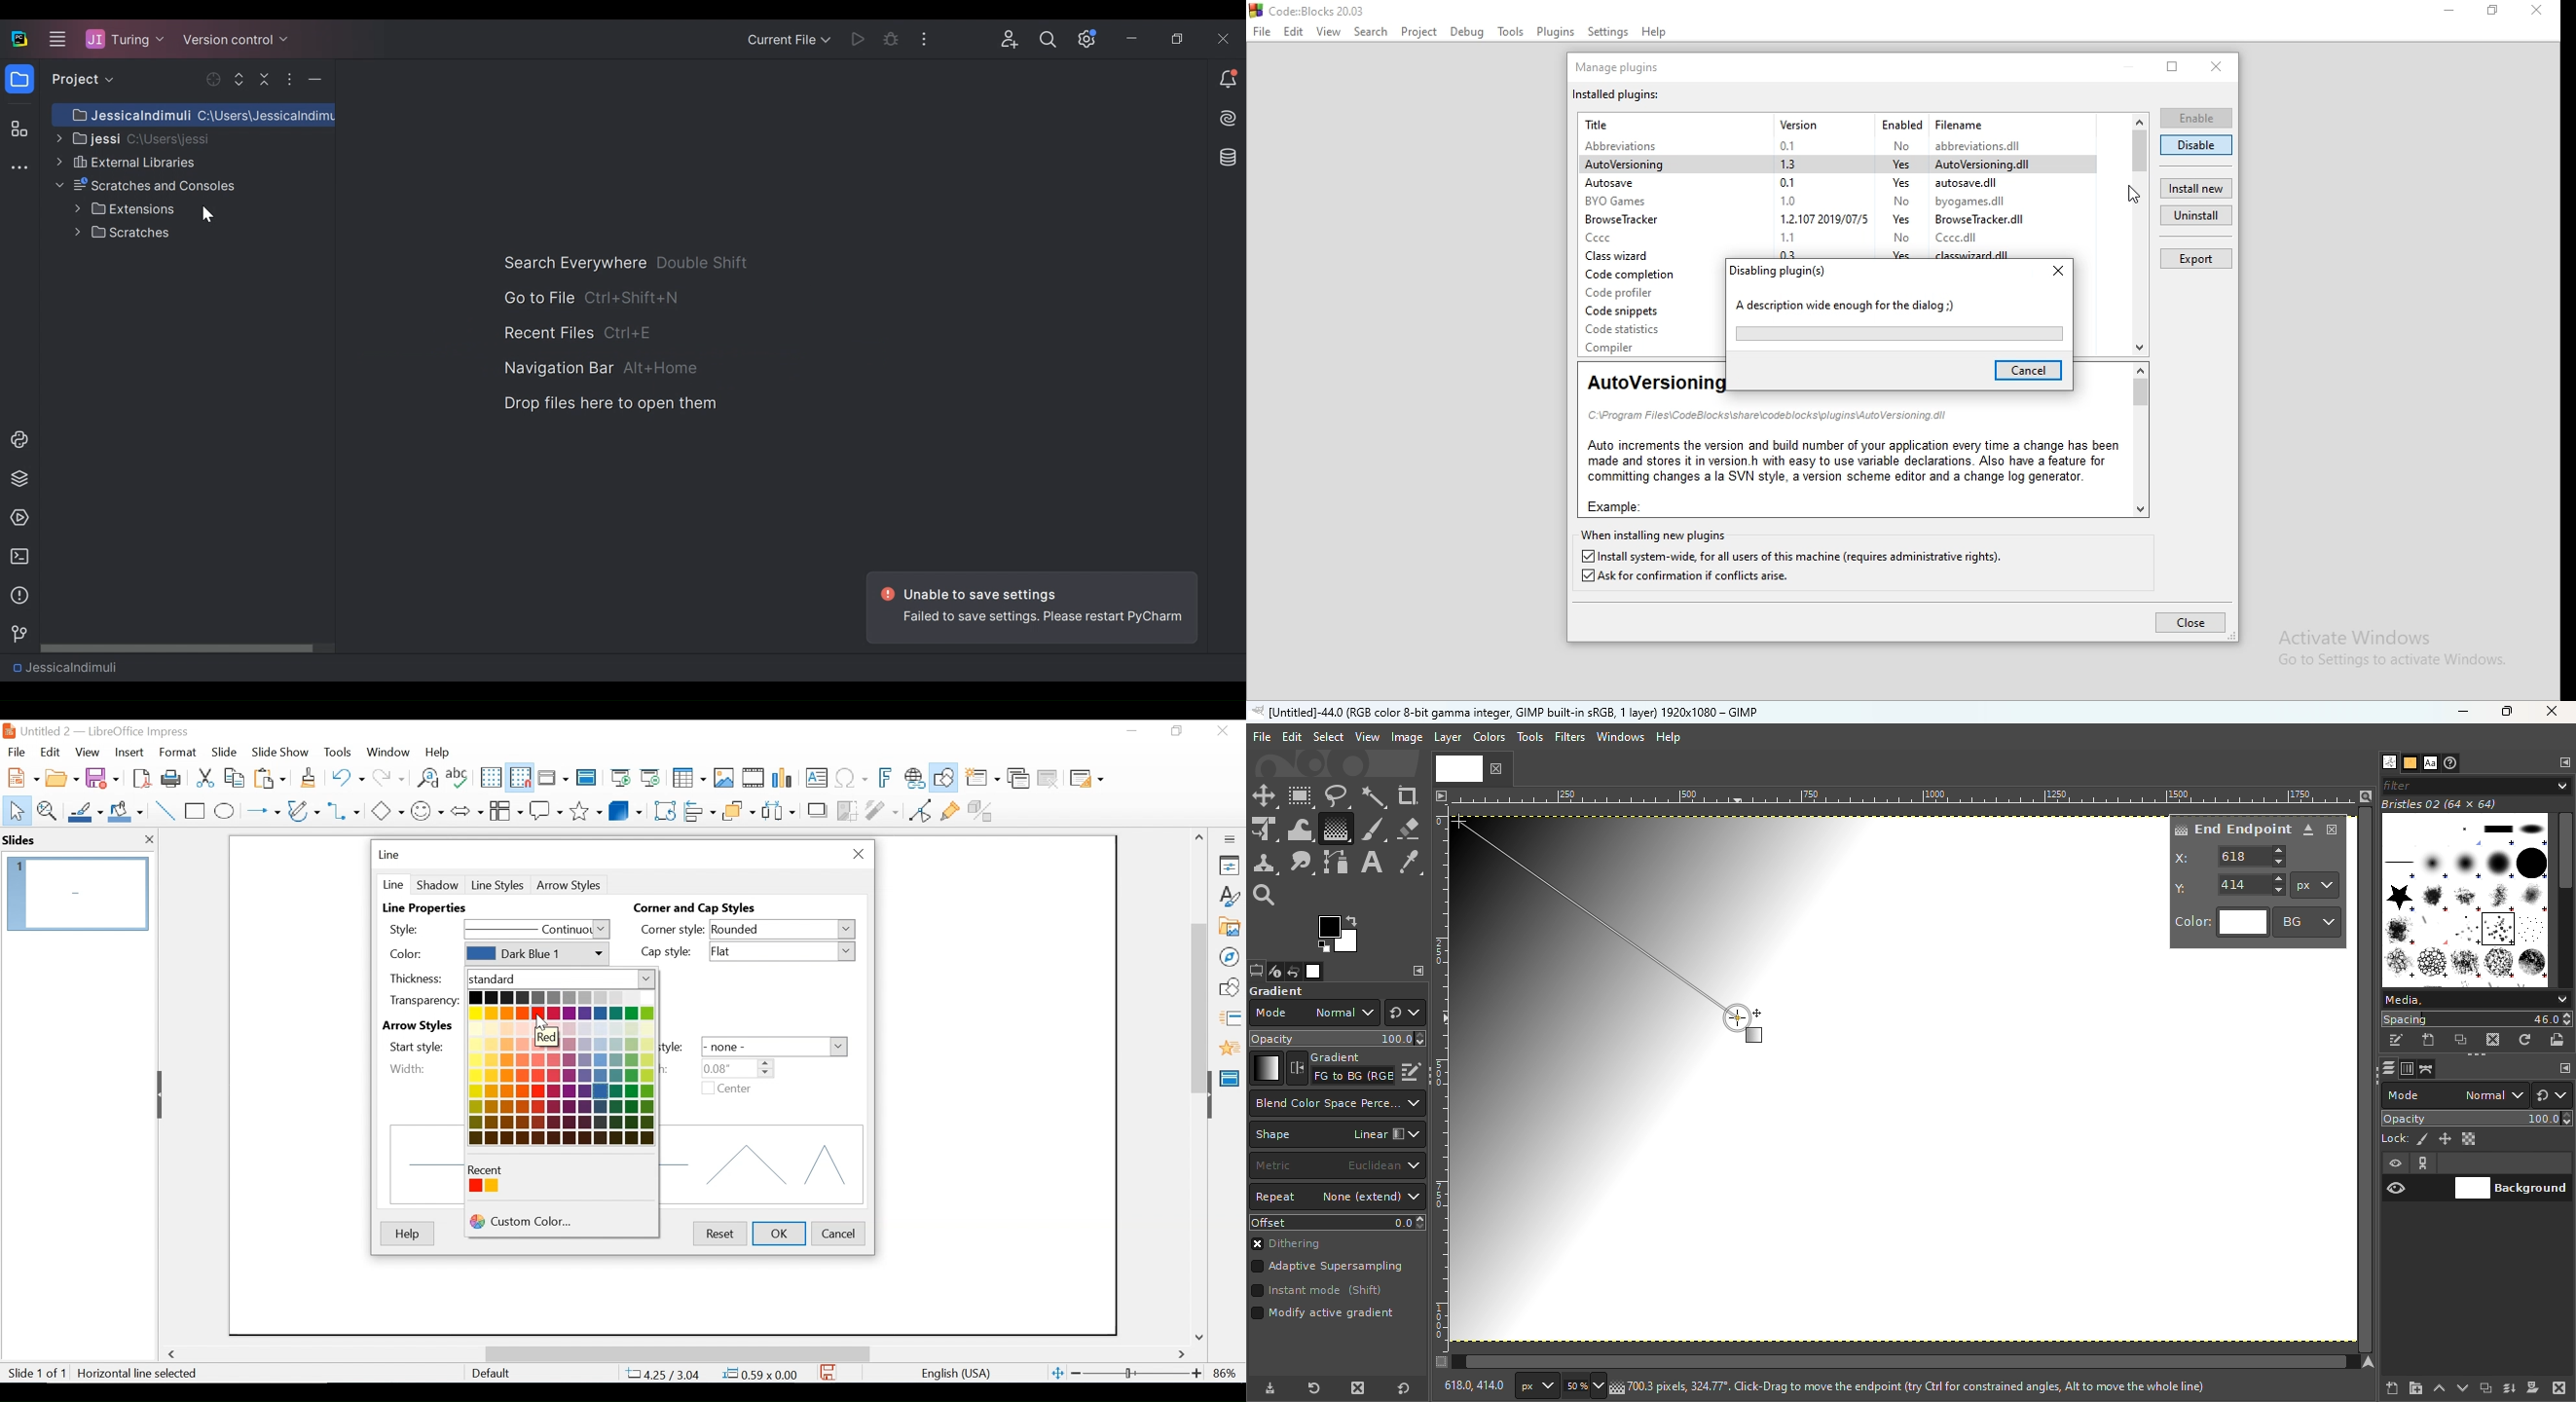  I want to click on Version Control, so click(236, 37).